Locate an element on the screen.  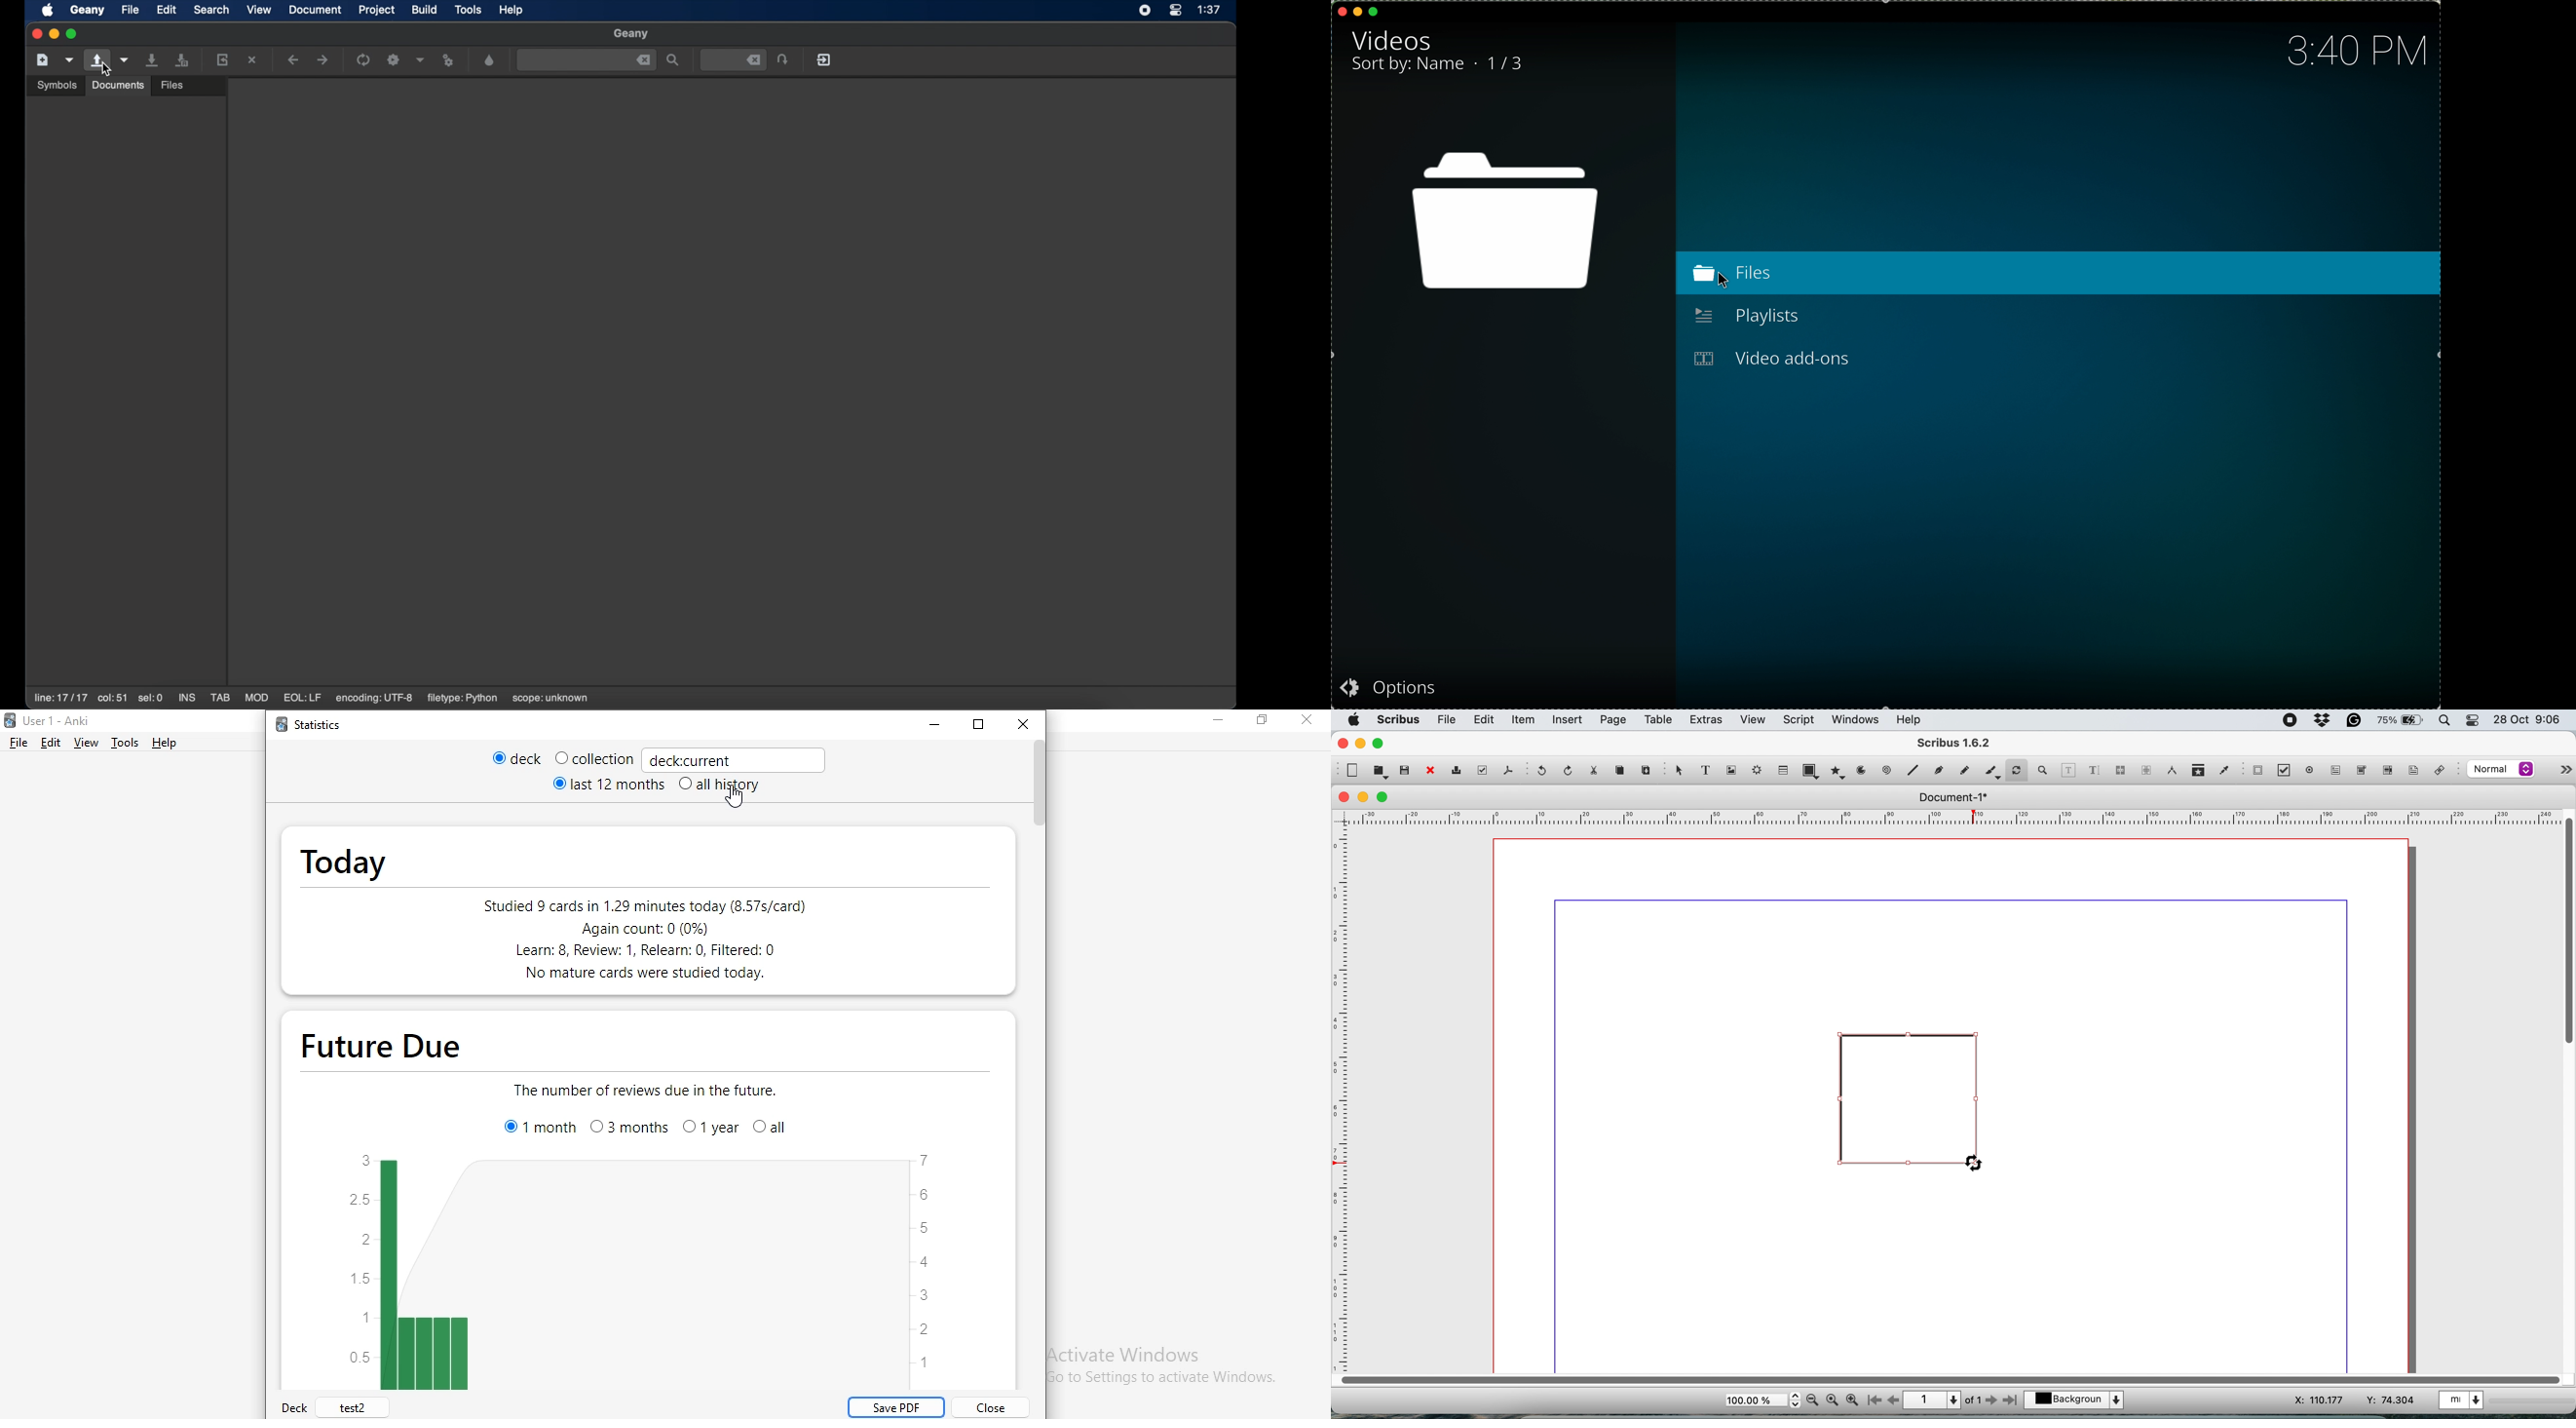
zoom in is located at coordinates (1852, 1400).